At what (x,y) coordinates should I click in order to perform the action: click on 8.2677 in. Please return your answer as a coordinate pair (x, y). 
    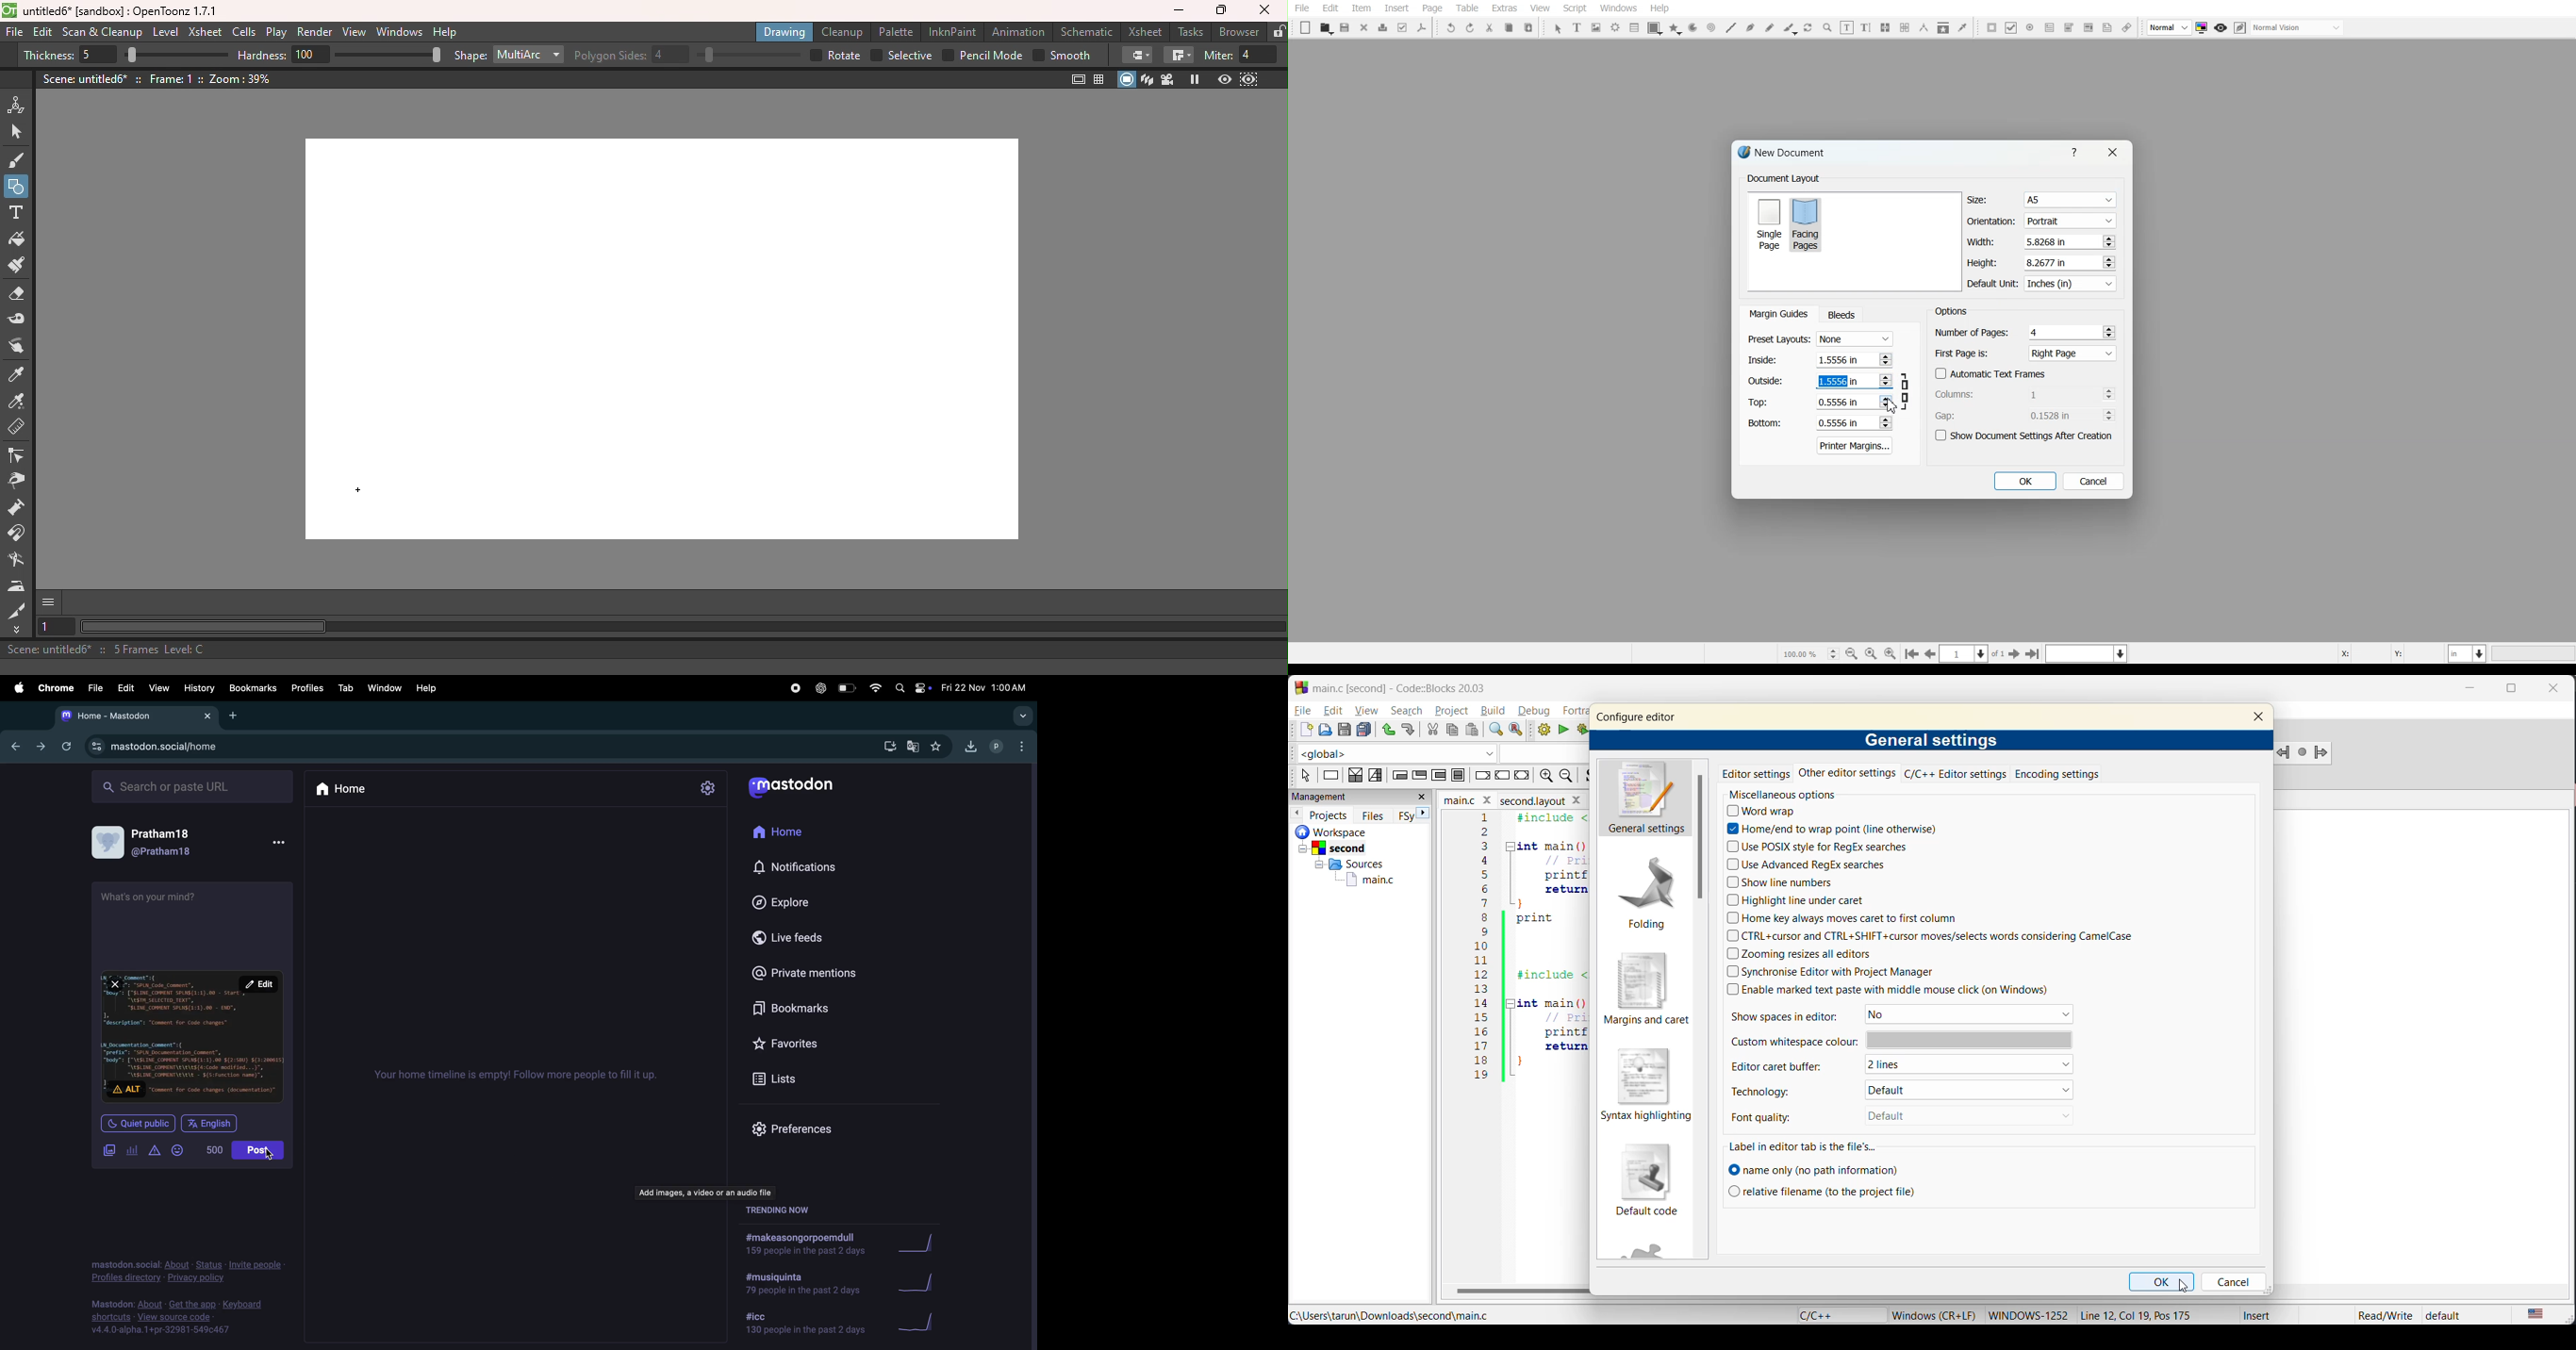
    Looking at the image, I should click on (2050, 262).